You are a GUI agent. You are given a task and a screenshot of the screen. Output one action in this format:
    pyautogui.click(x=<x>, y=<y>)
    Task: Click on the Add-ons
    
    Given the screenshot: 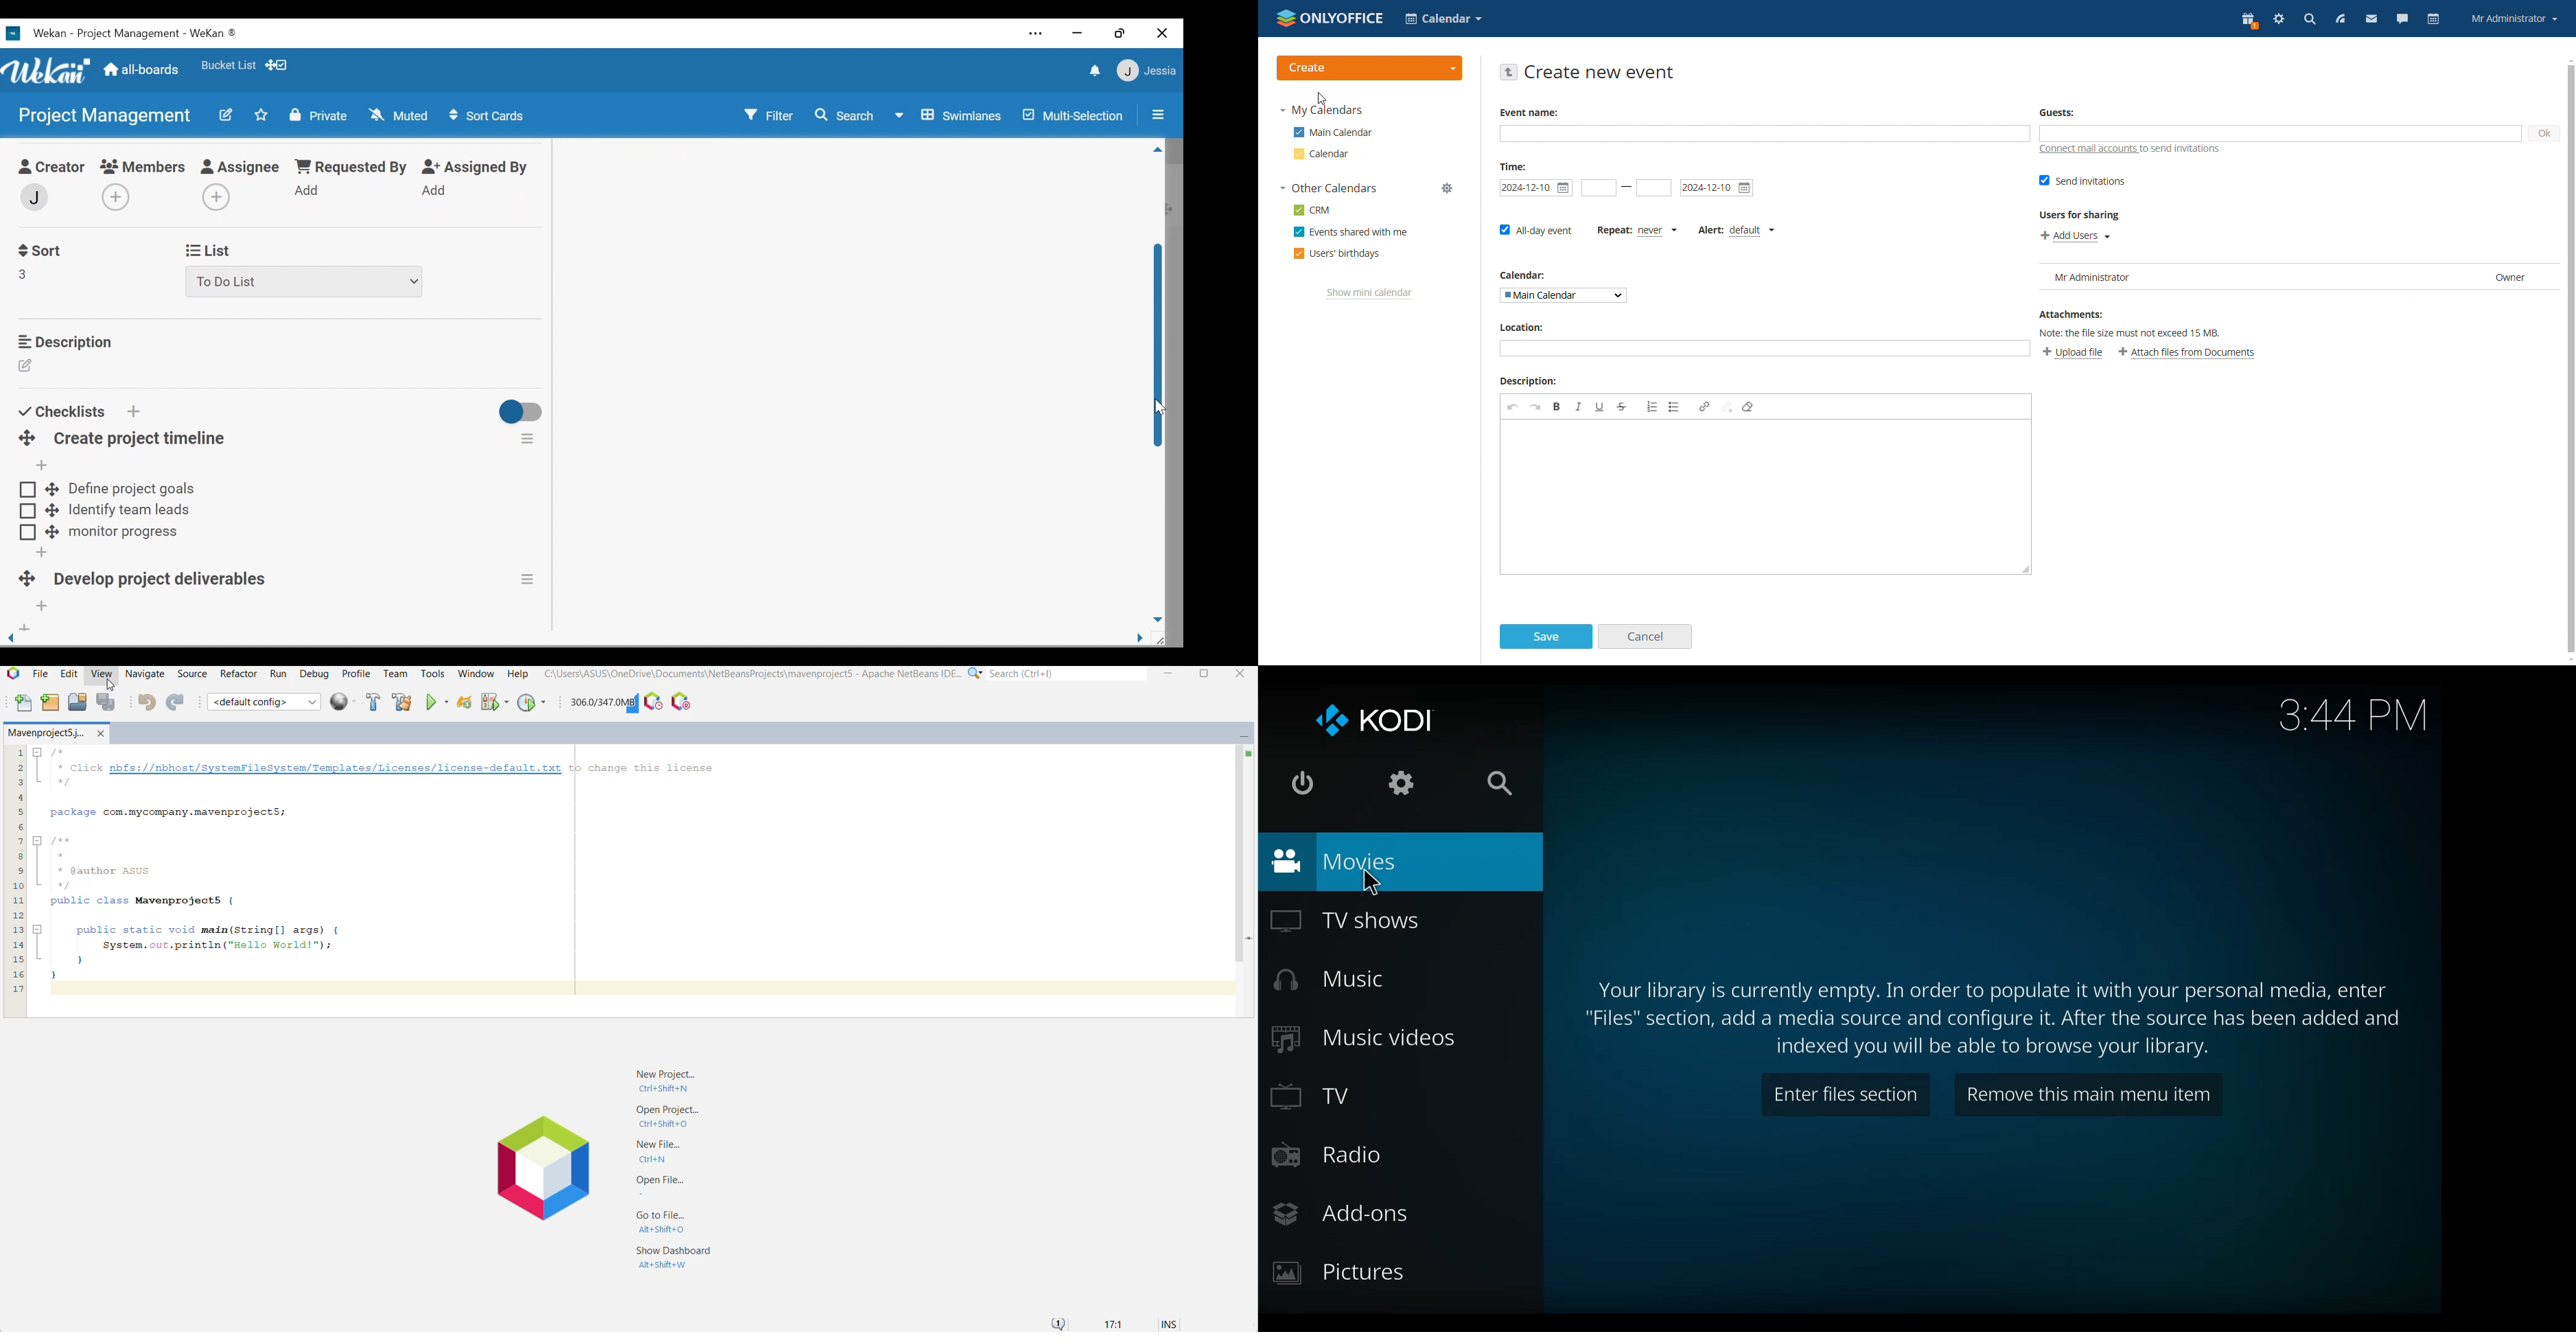 What is the action you would take?
    pyautogui.click(x=1345, y=1216)
    